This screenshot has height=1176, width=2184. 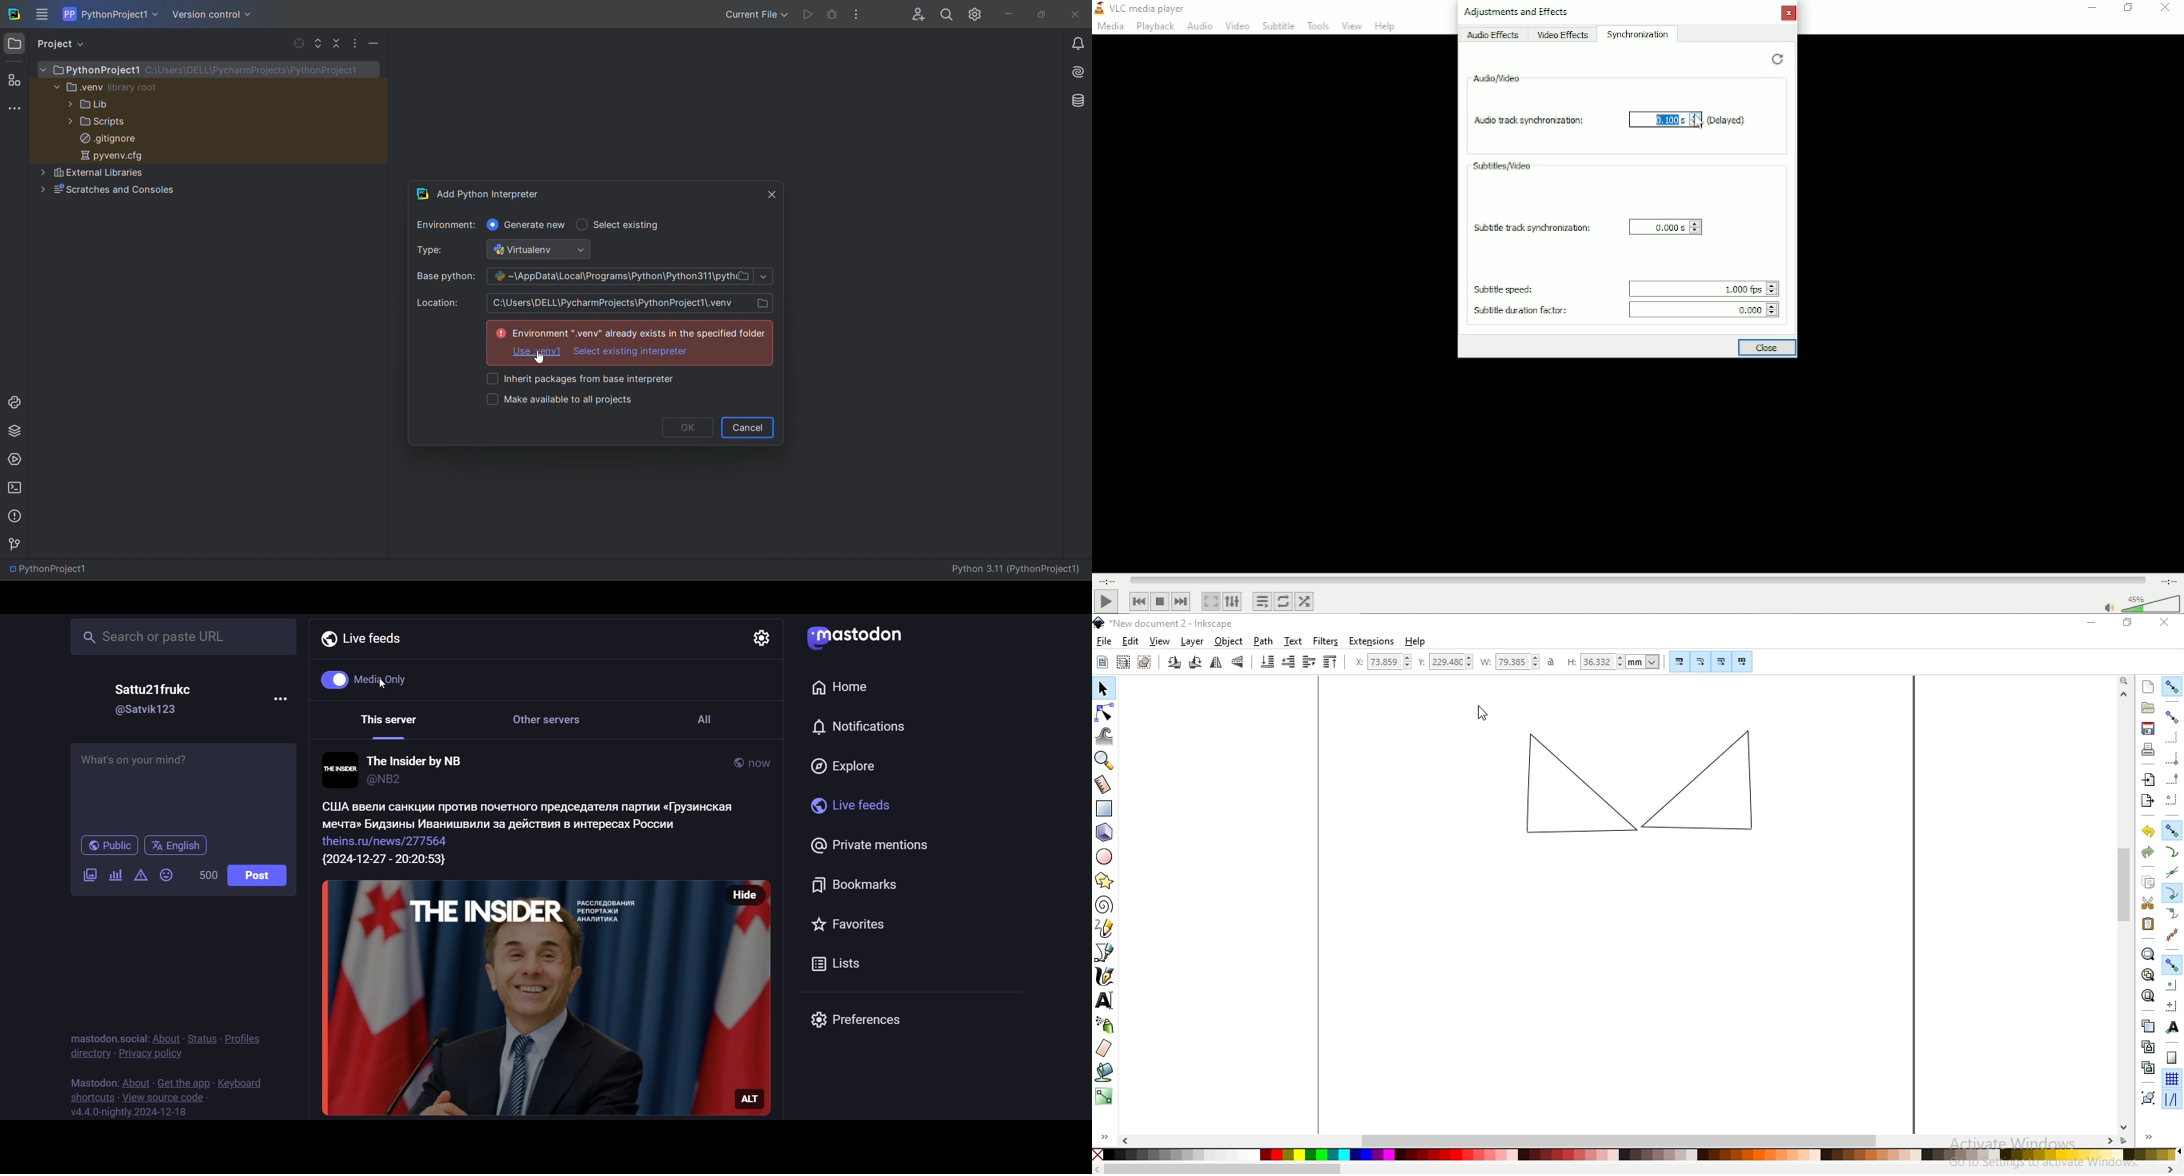 What do you see at coordinates (148, 710) in the screenshot?
I see `@satvik123` at bounding box center [148, 710].